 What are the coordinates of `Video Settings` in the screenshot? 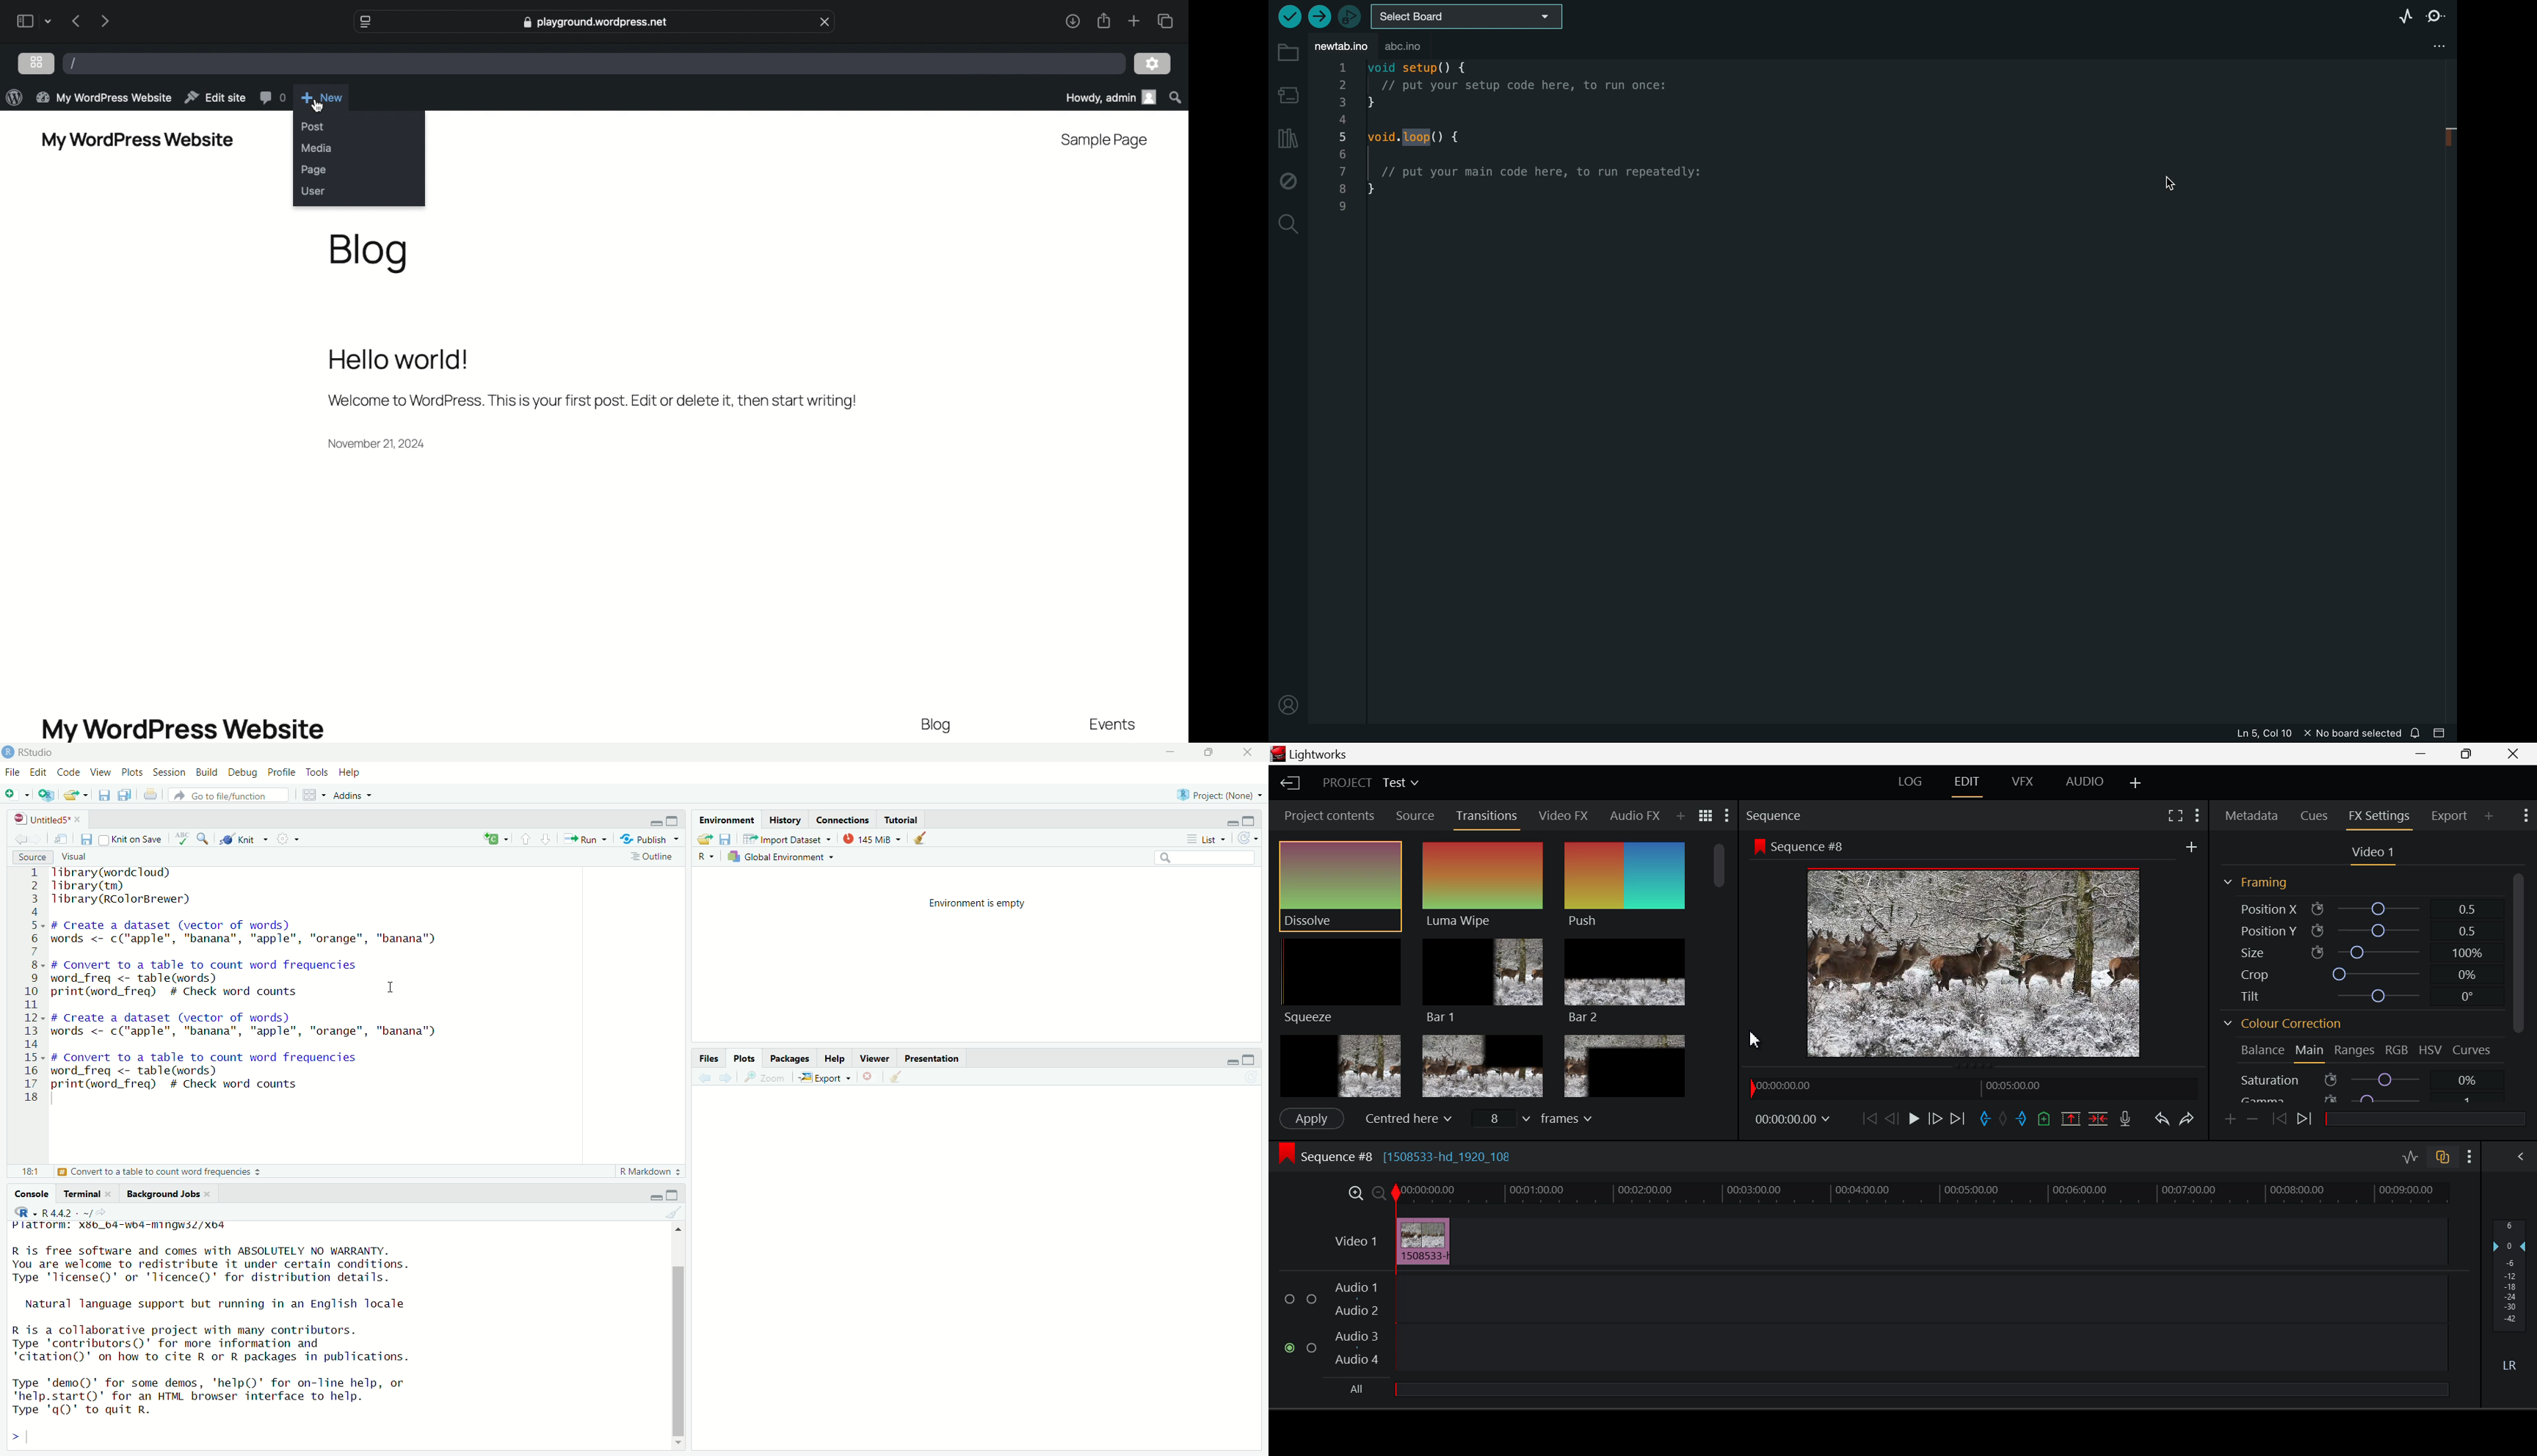 It's located at (2373, 854).